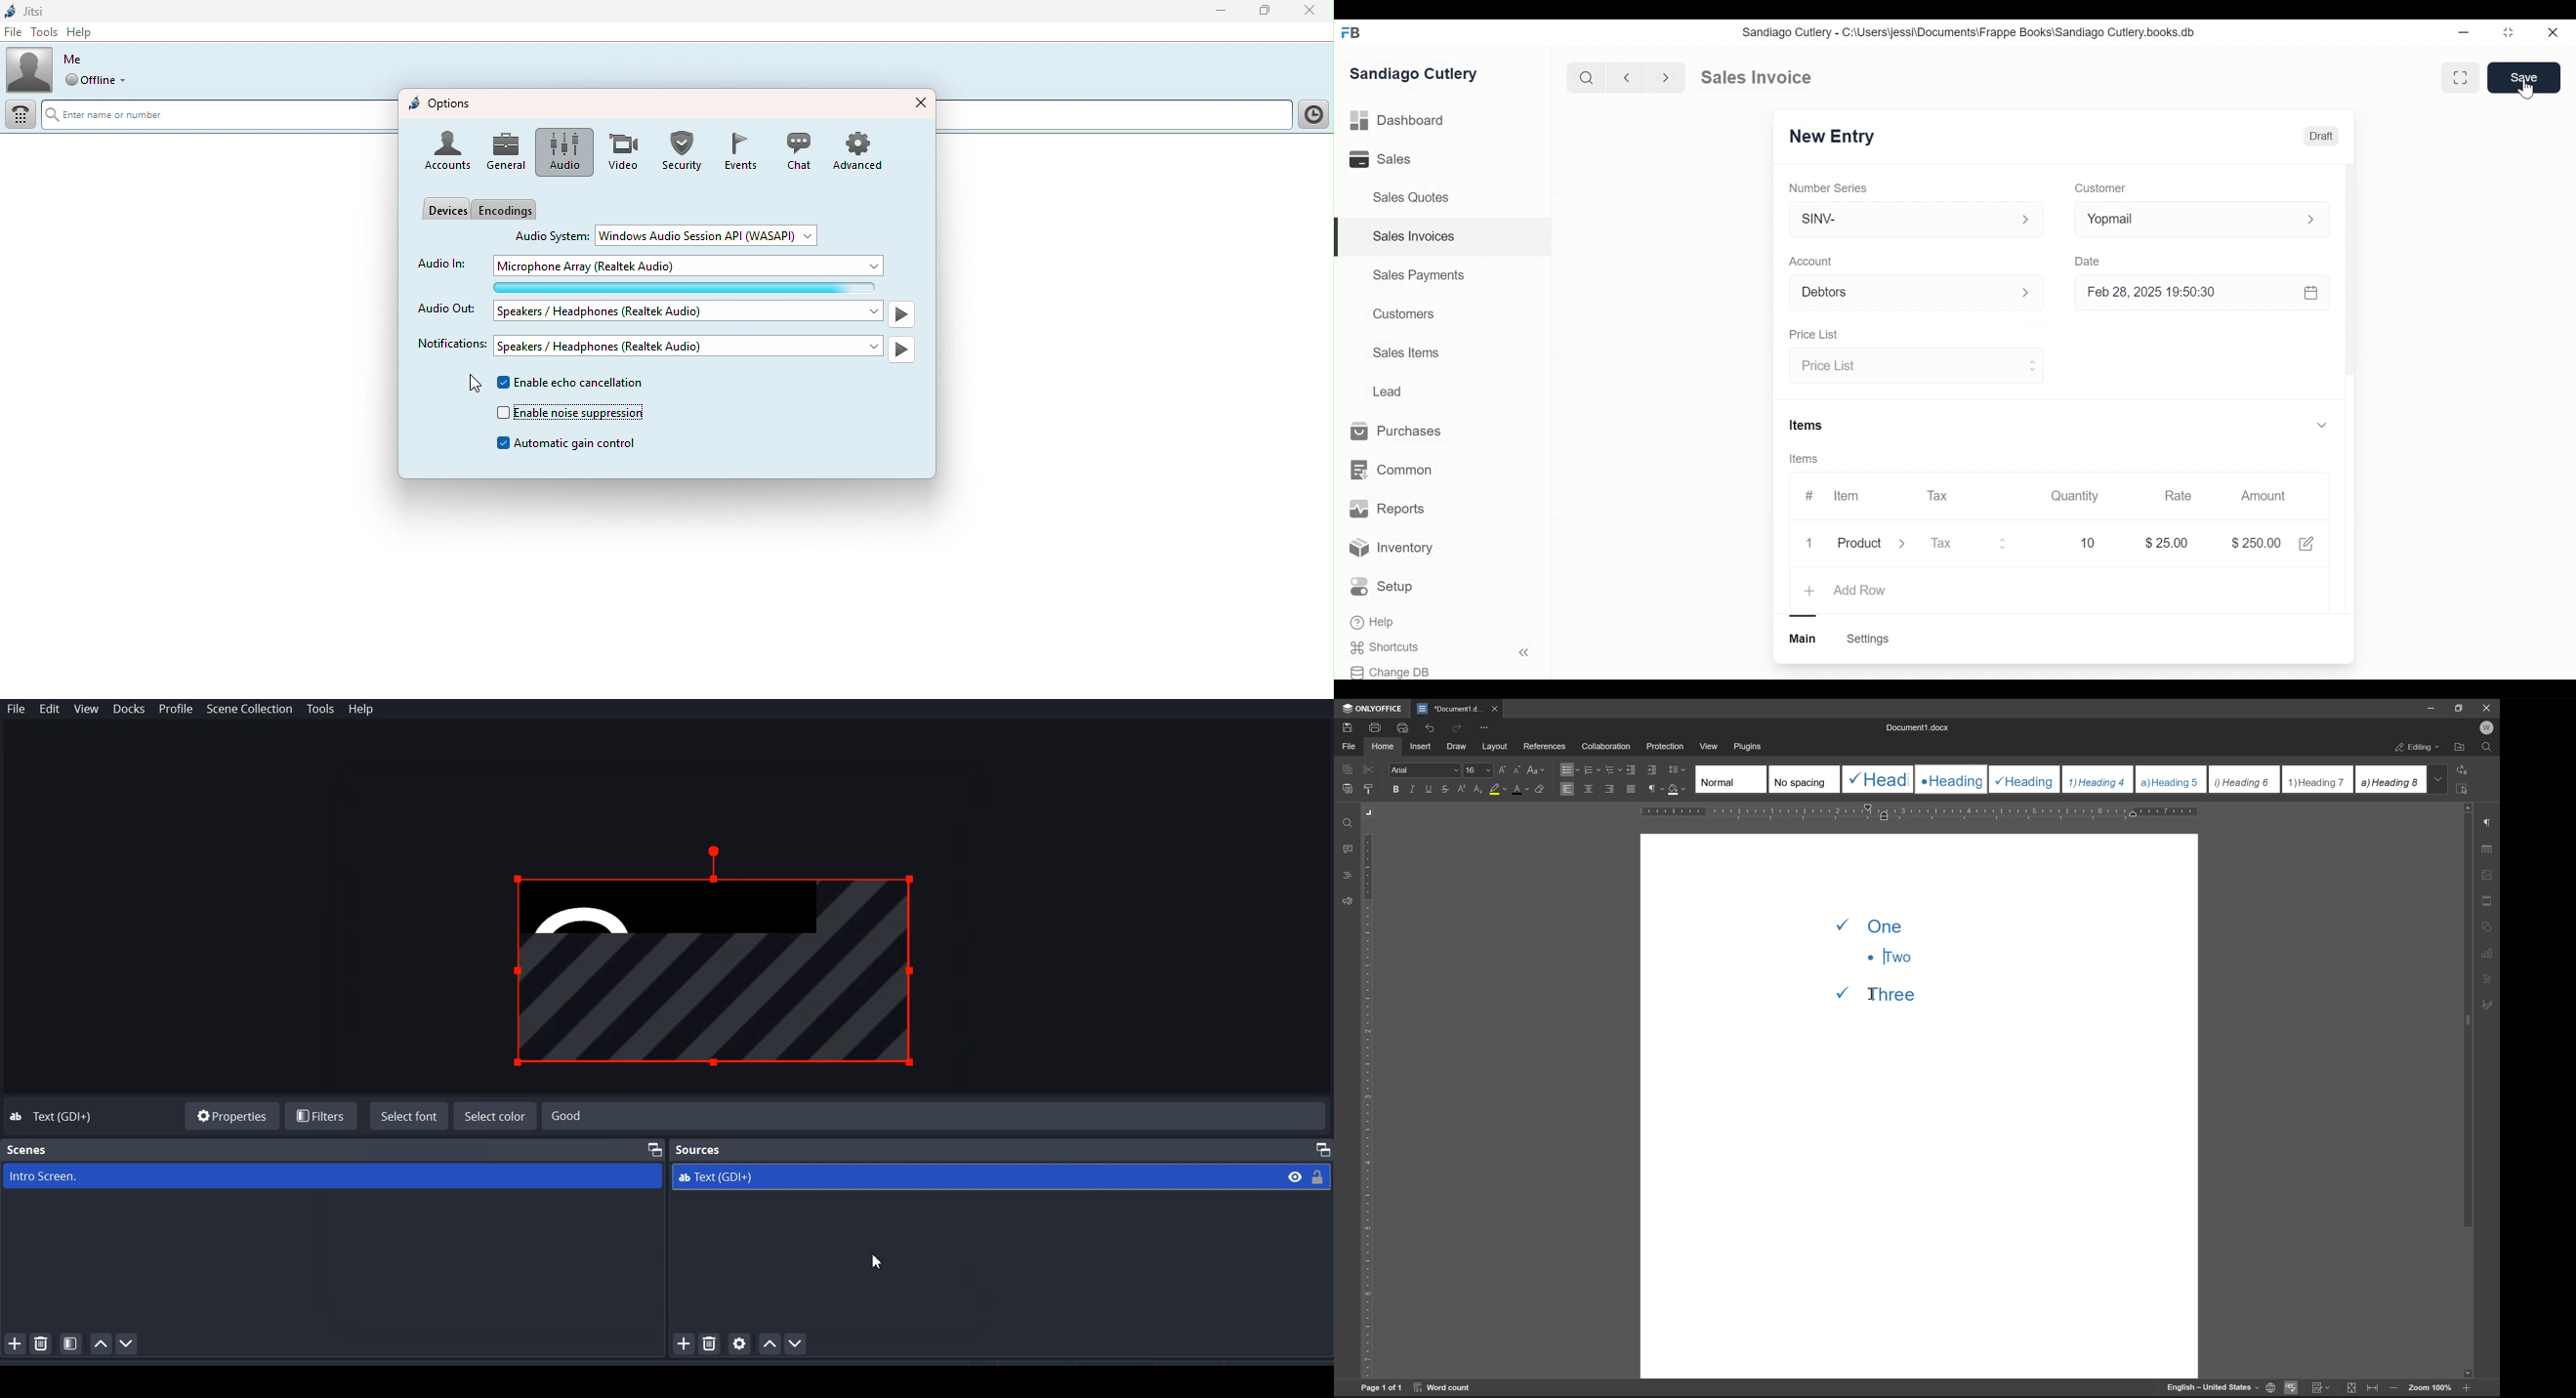  Describe the element at coordinates (2076, 496) in the screenshot. I see `Quantity` at that location.